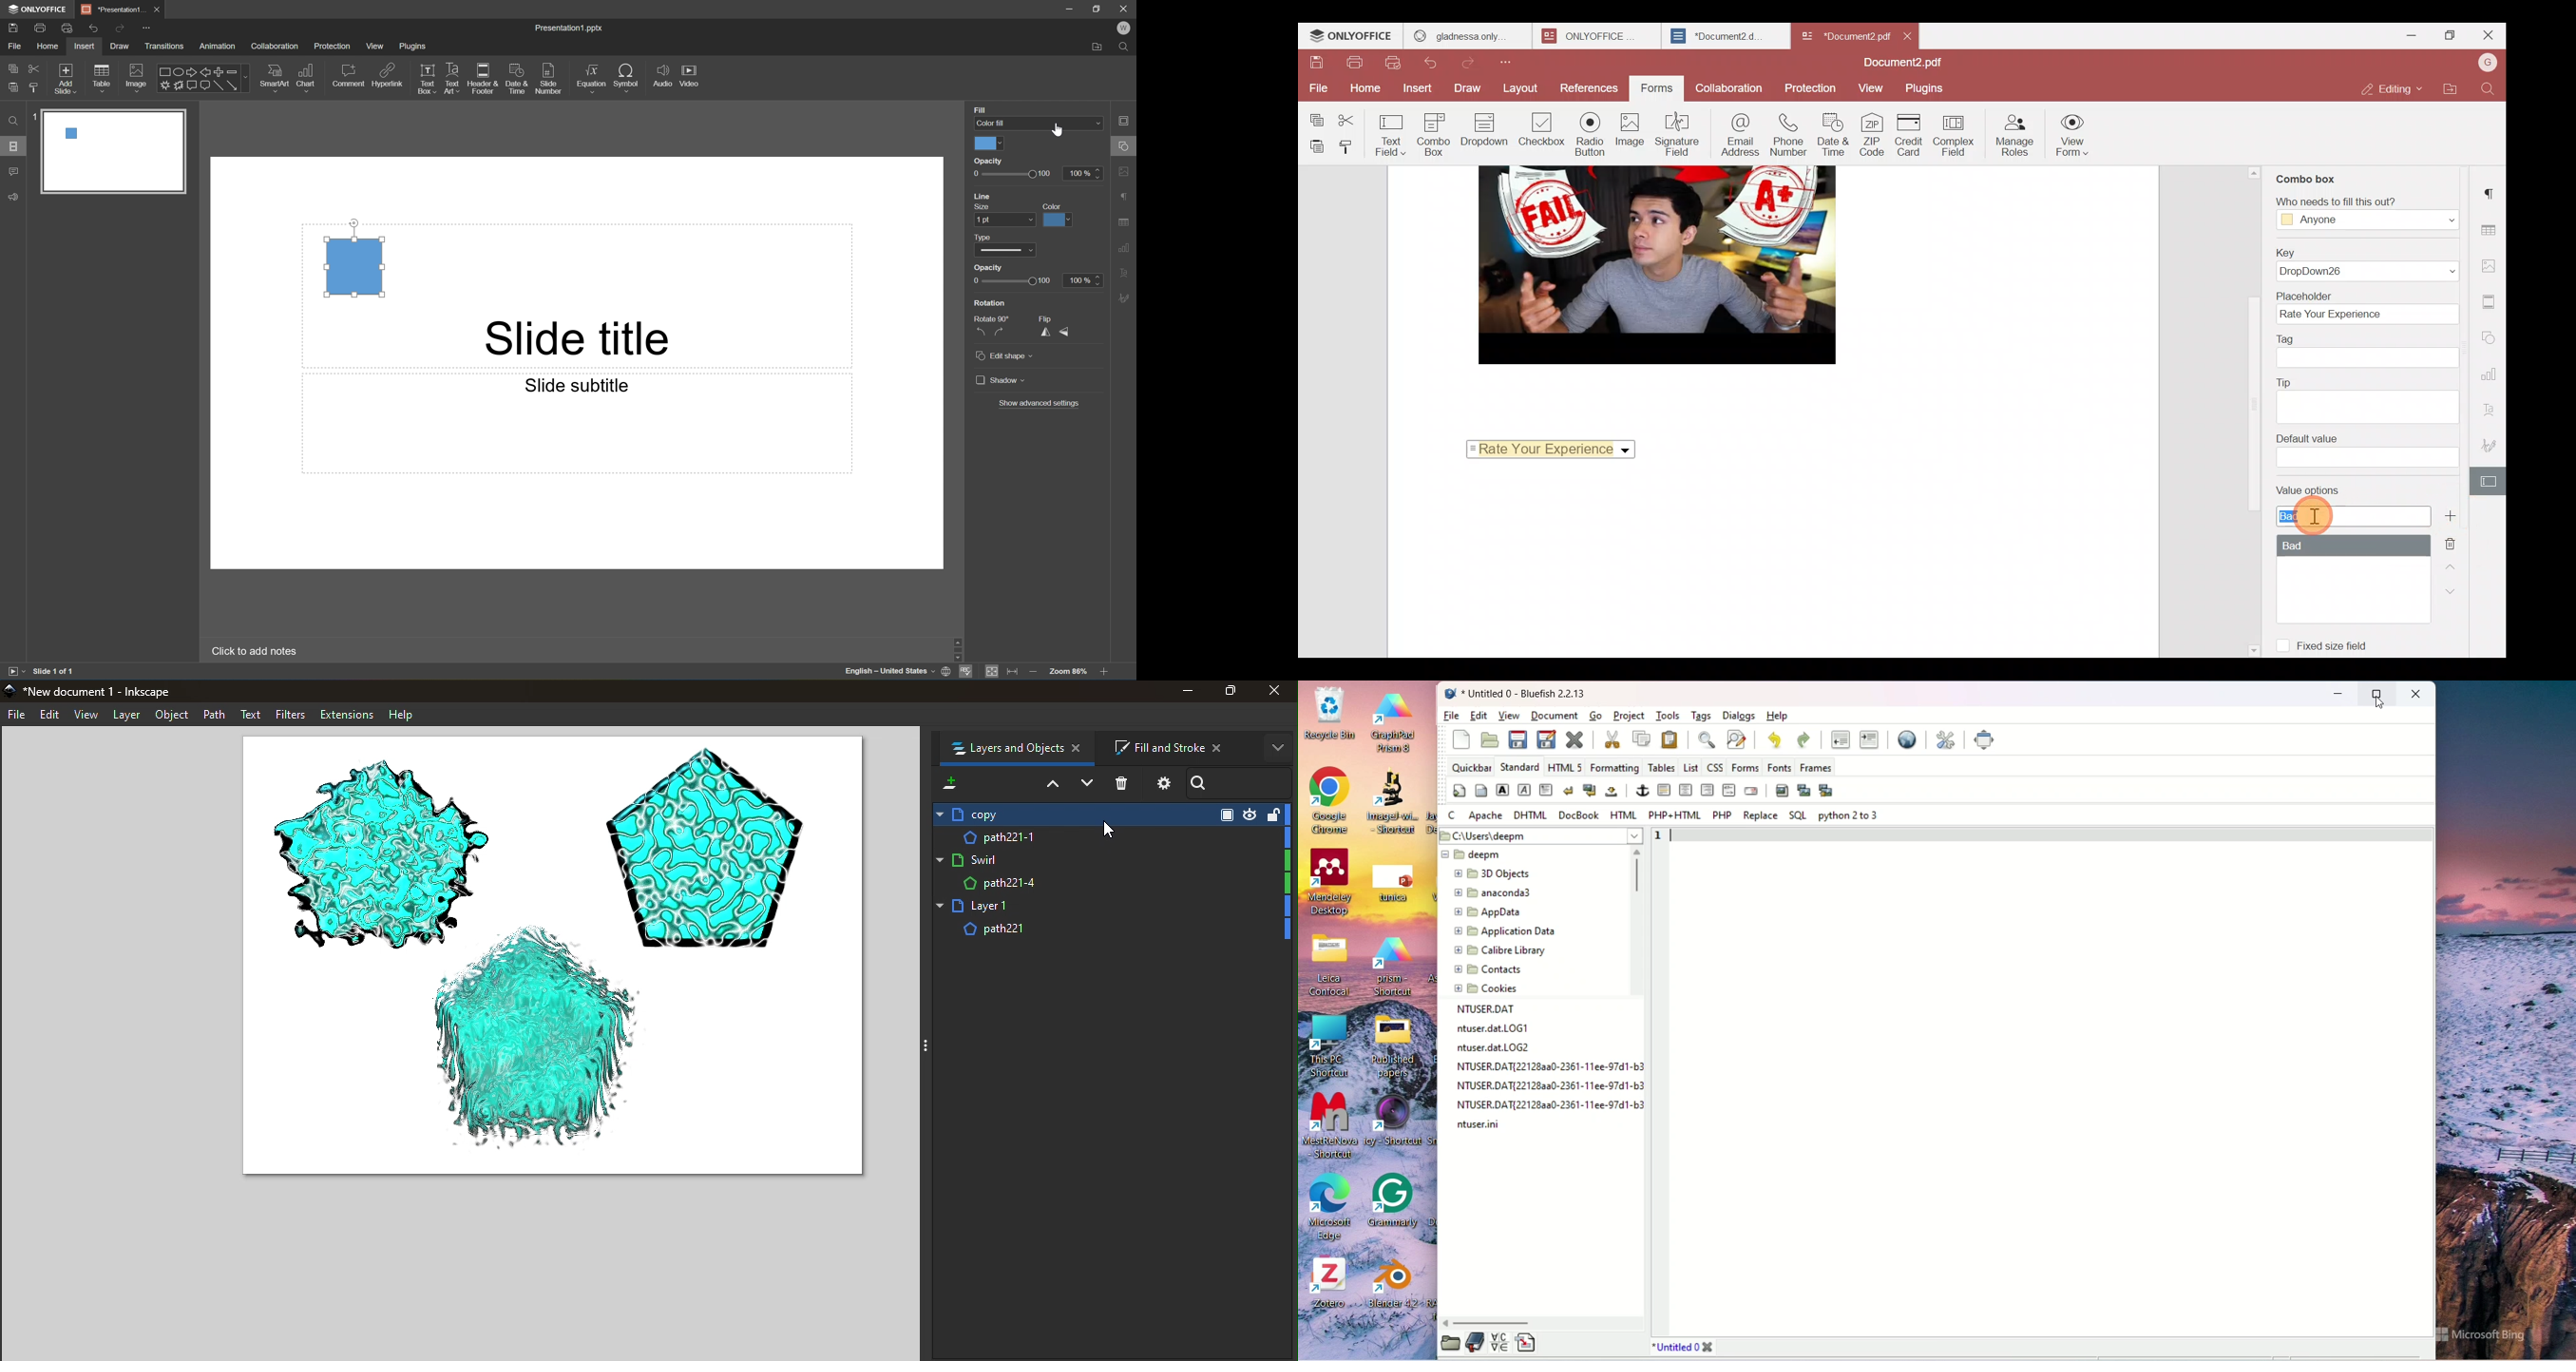  I want to click on zotero, so click(1333, 1286).